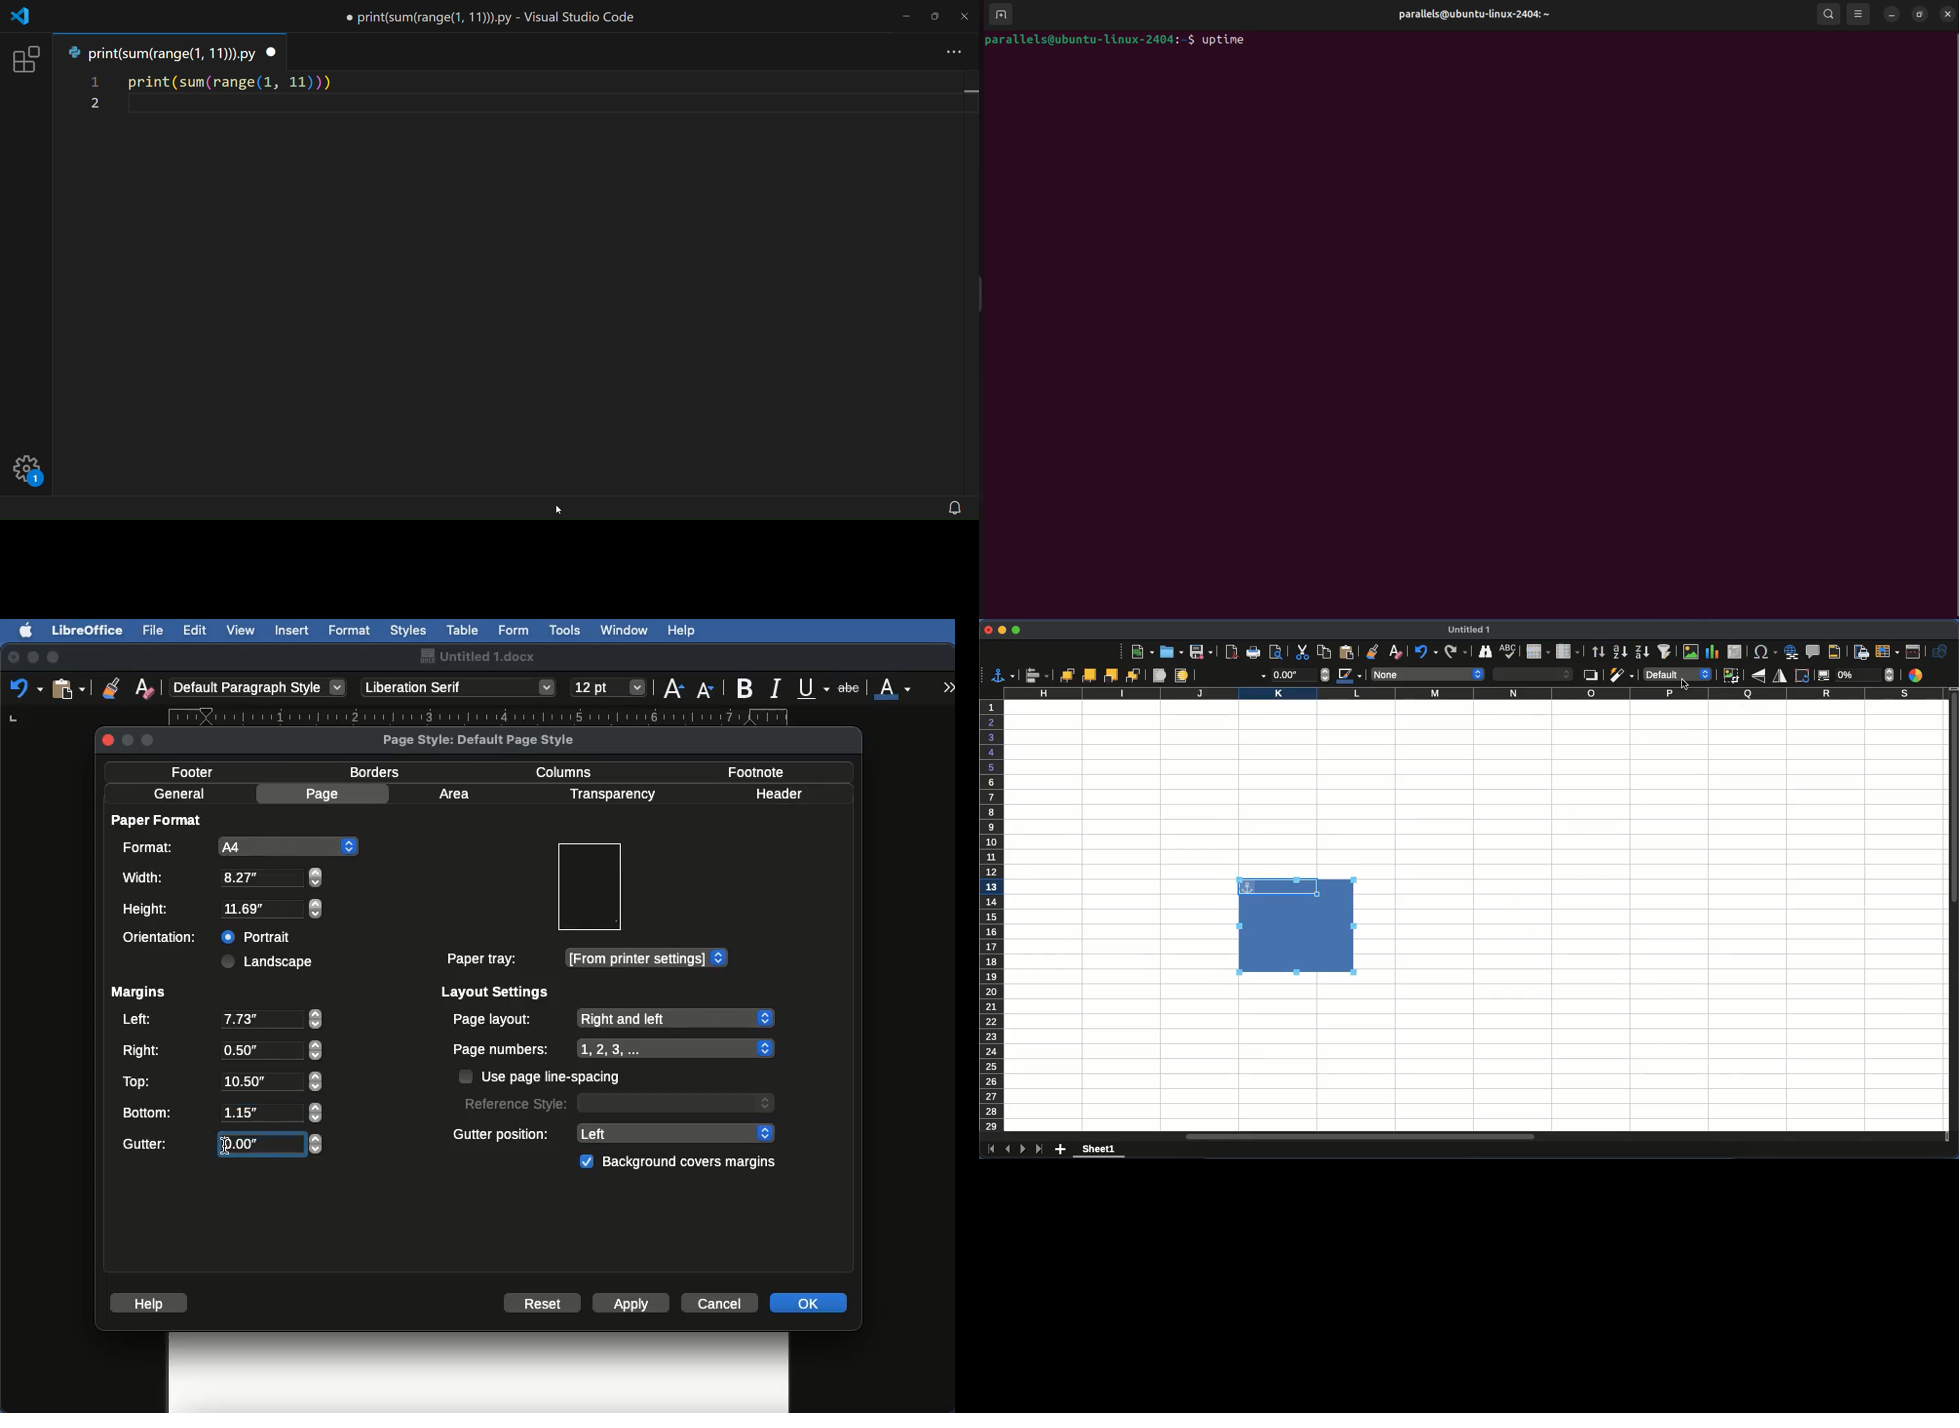 Image resolution: width=1960 pixels, height=1428 pixels. What do you see at coordinates (1172, 653) in the screenshot?
I see `open` at bounding box center [1172, 653].